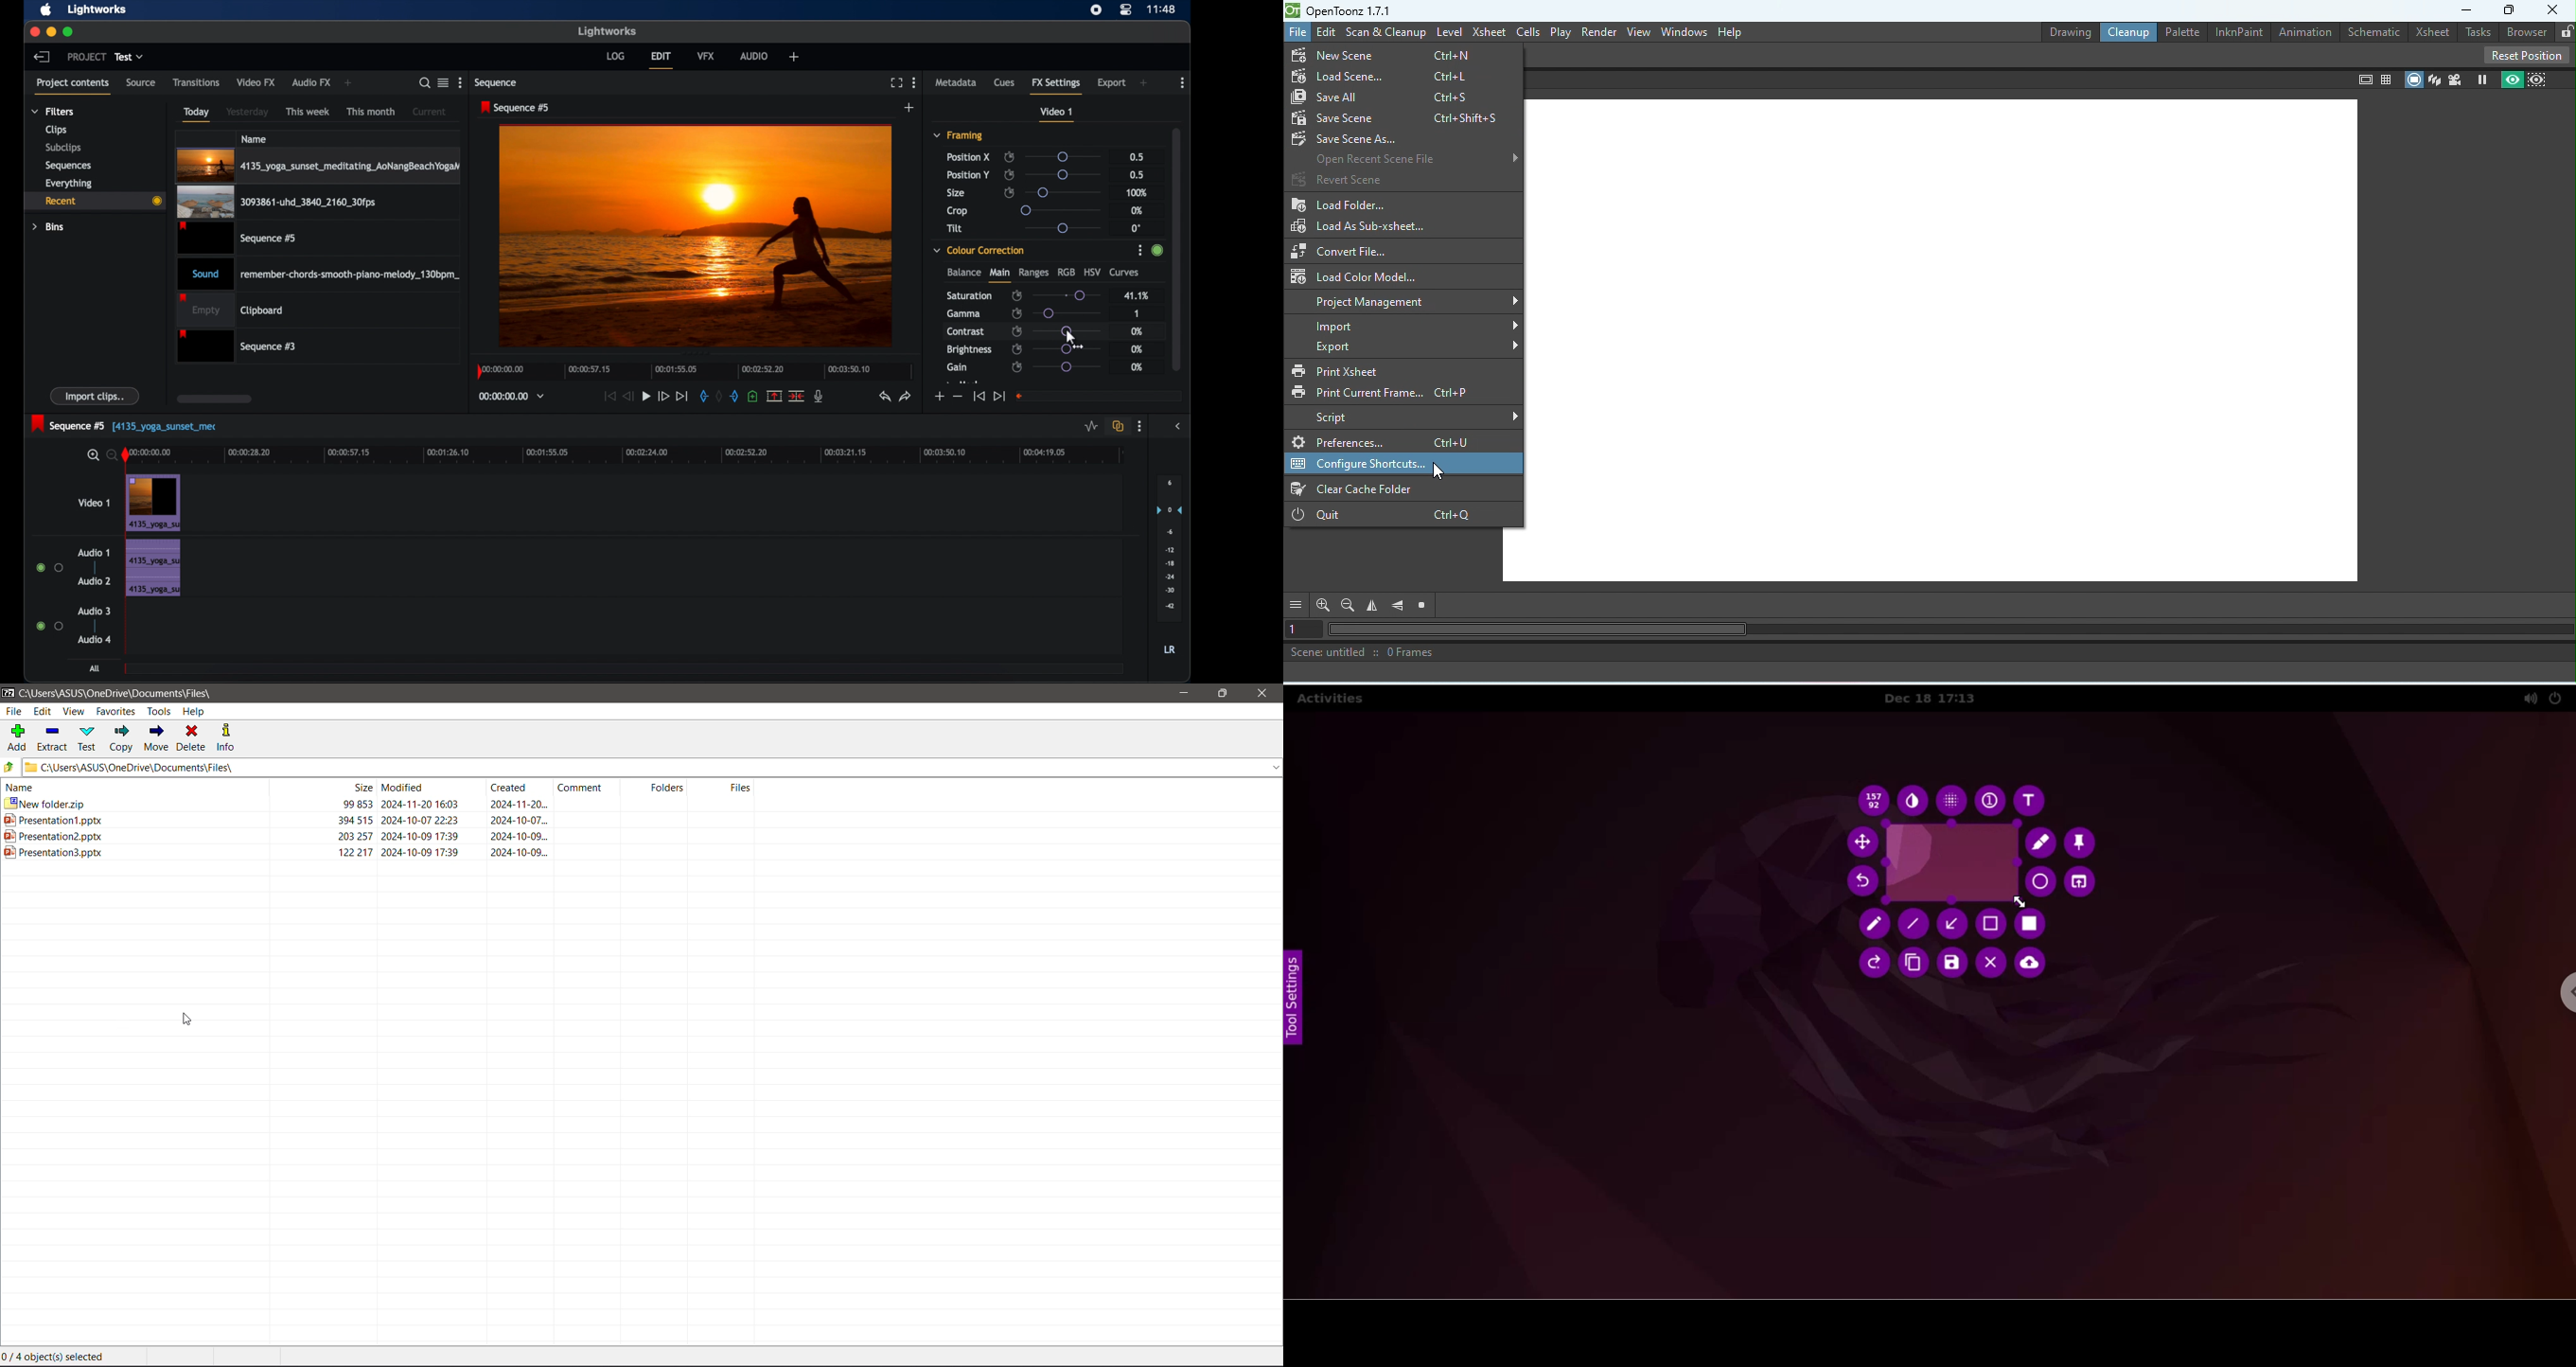 The height and width of the screenshot is (1372, 2576). I want to click on settings, so click(1294, 997).